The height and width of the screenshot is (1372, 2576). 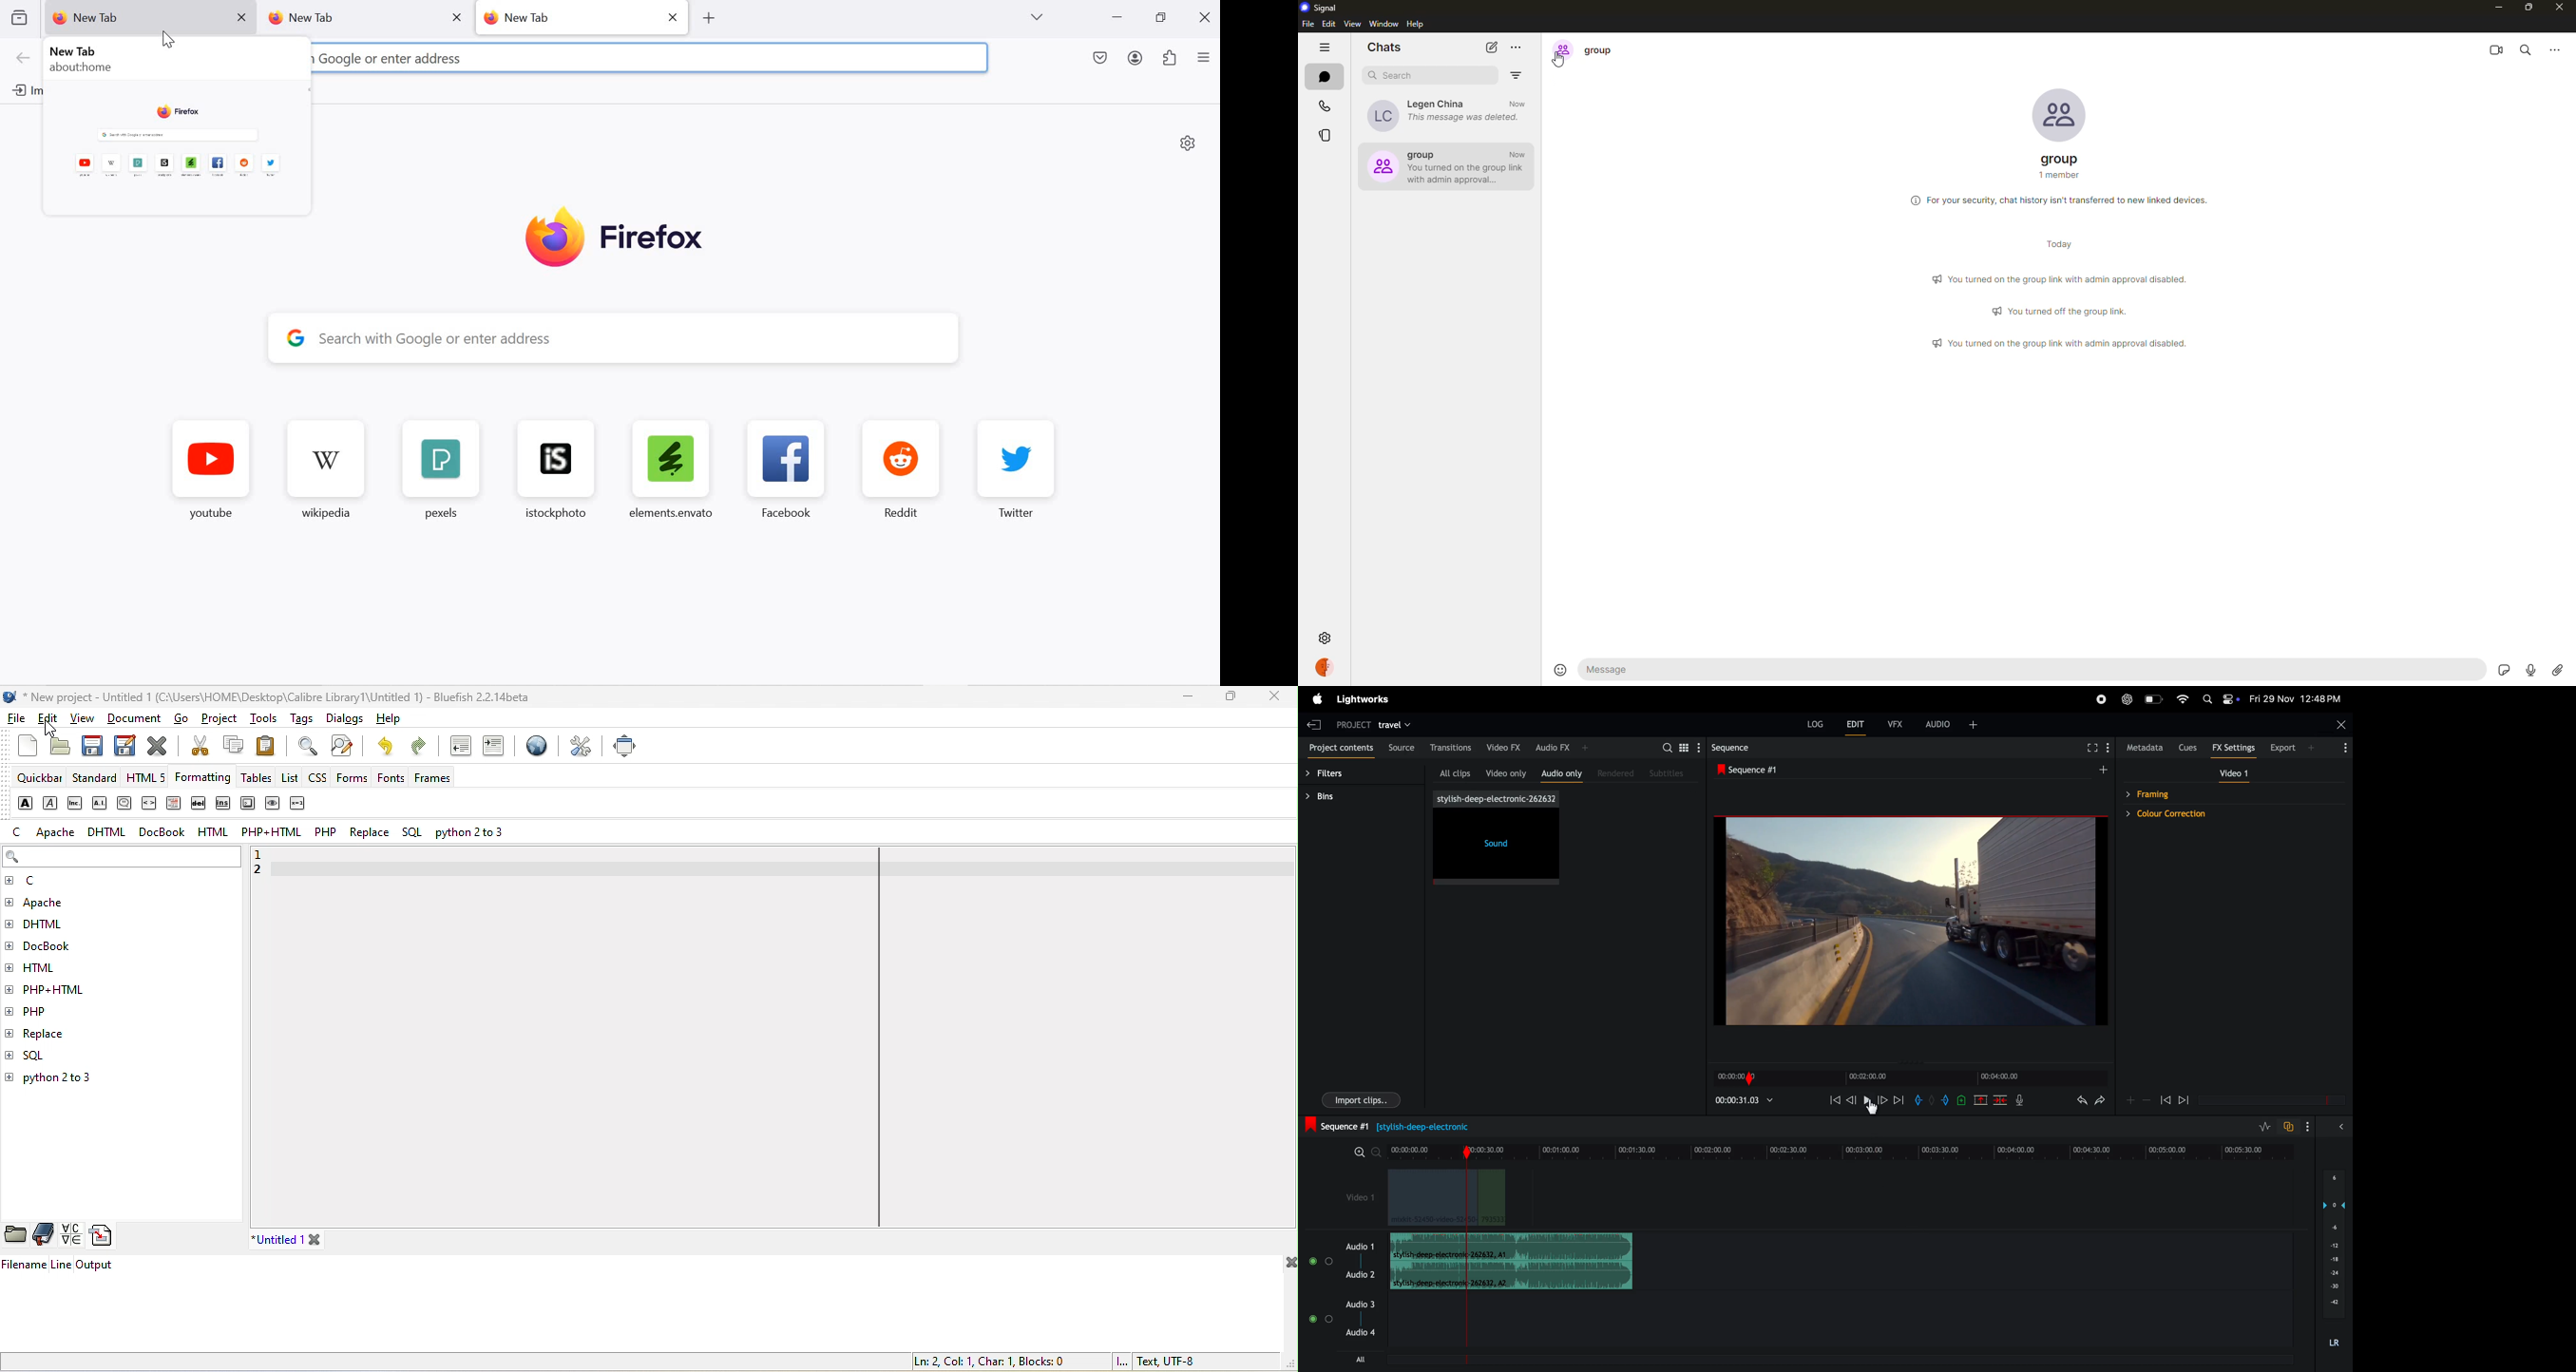 What do you see at coordinates (134, 18) in the screenshot?
I see `new tab` at bounding box center [134, 18].